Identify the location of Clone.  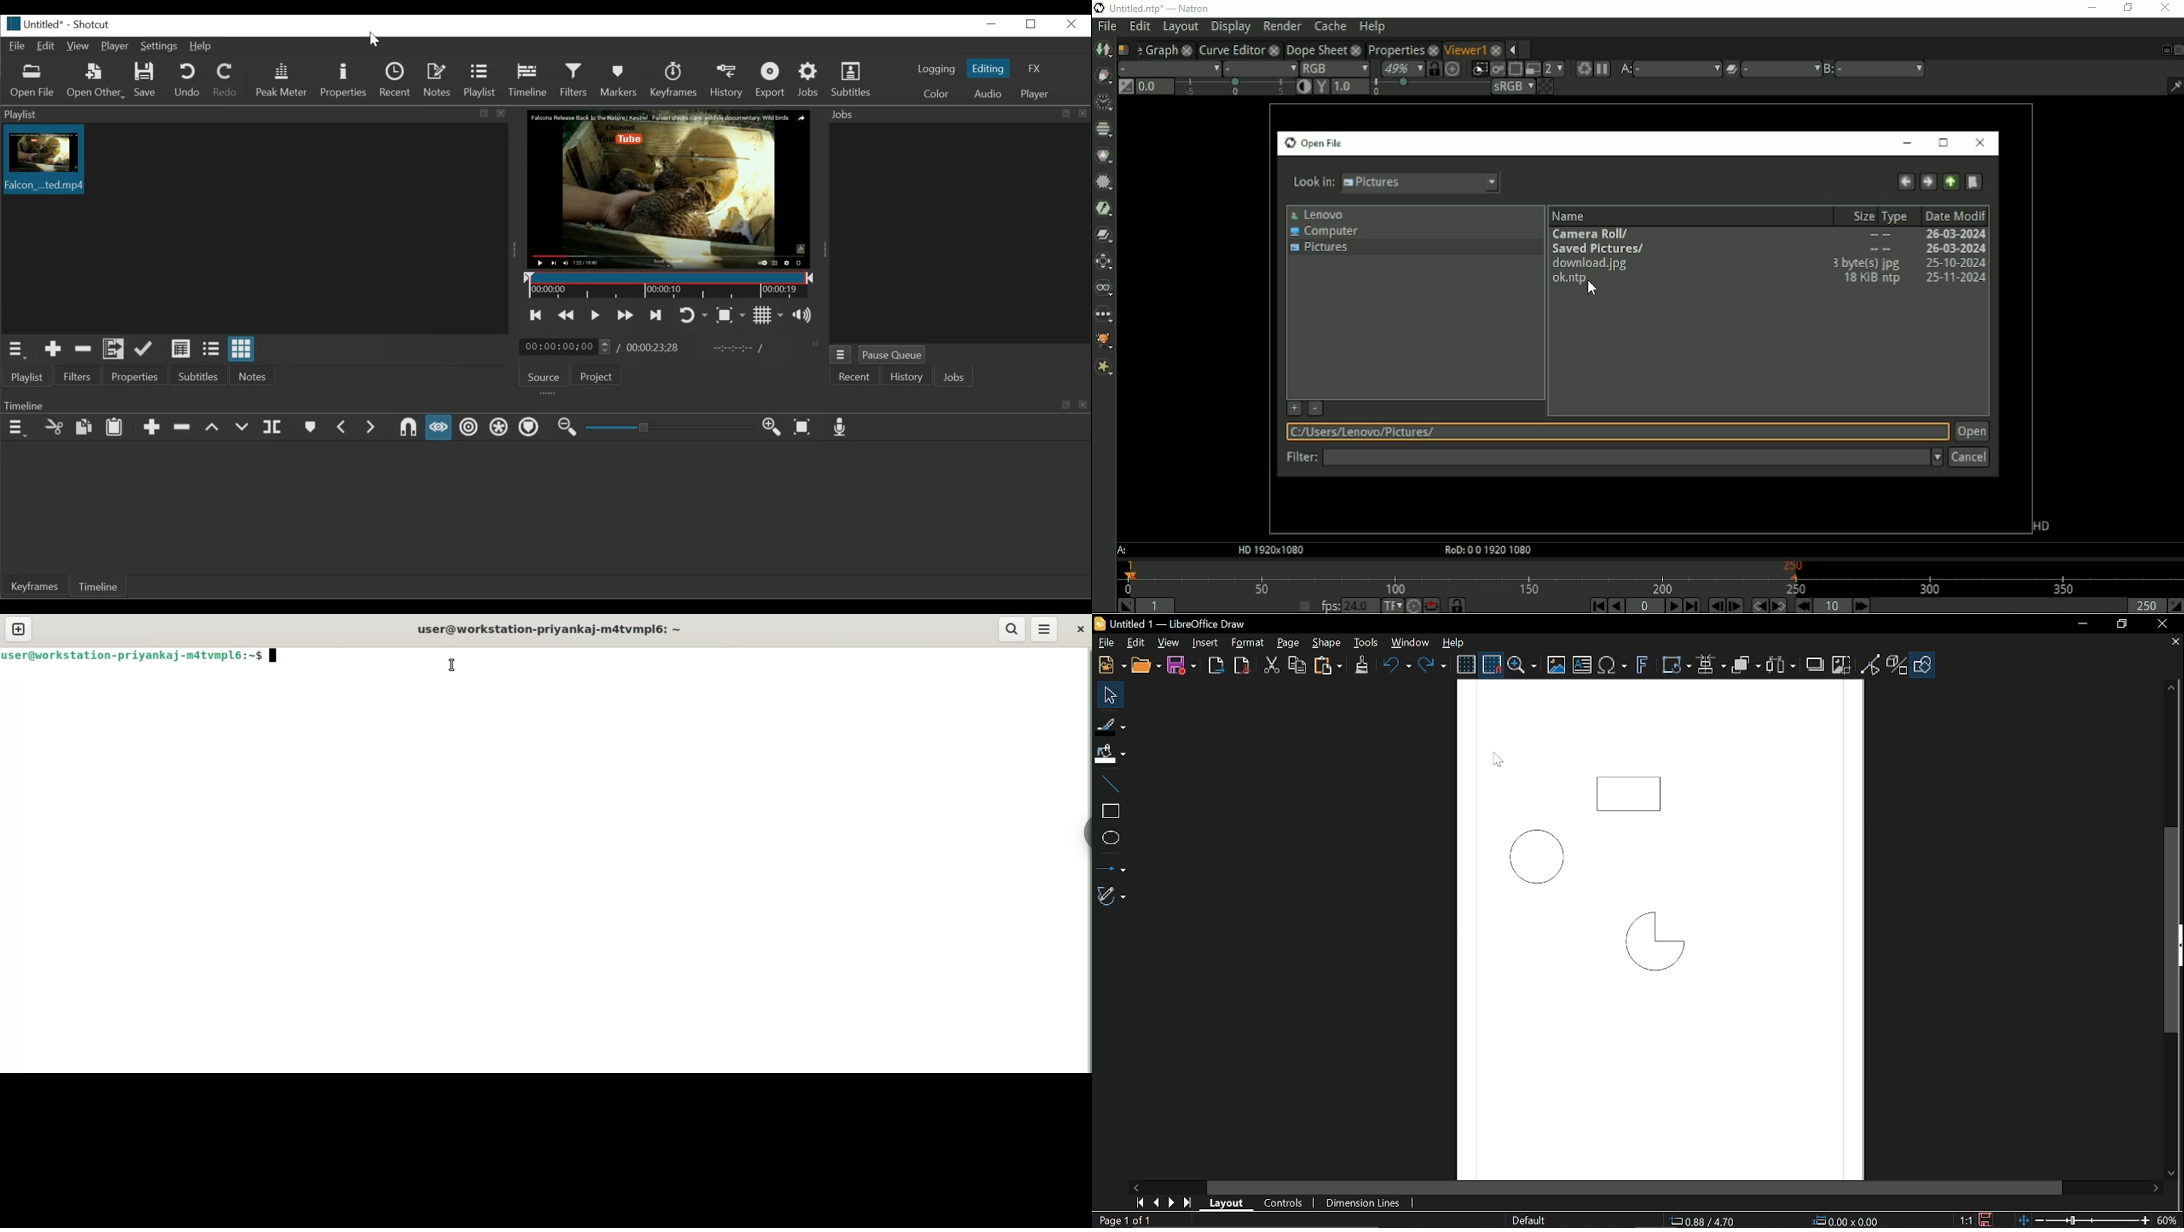
(1361, 667).